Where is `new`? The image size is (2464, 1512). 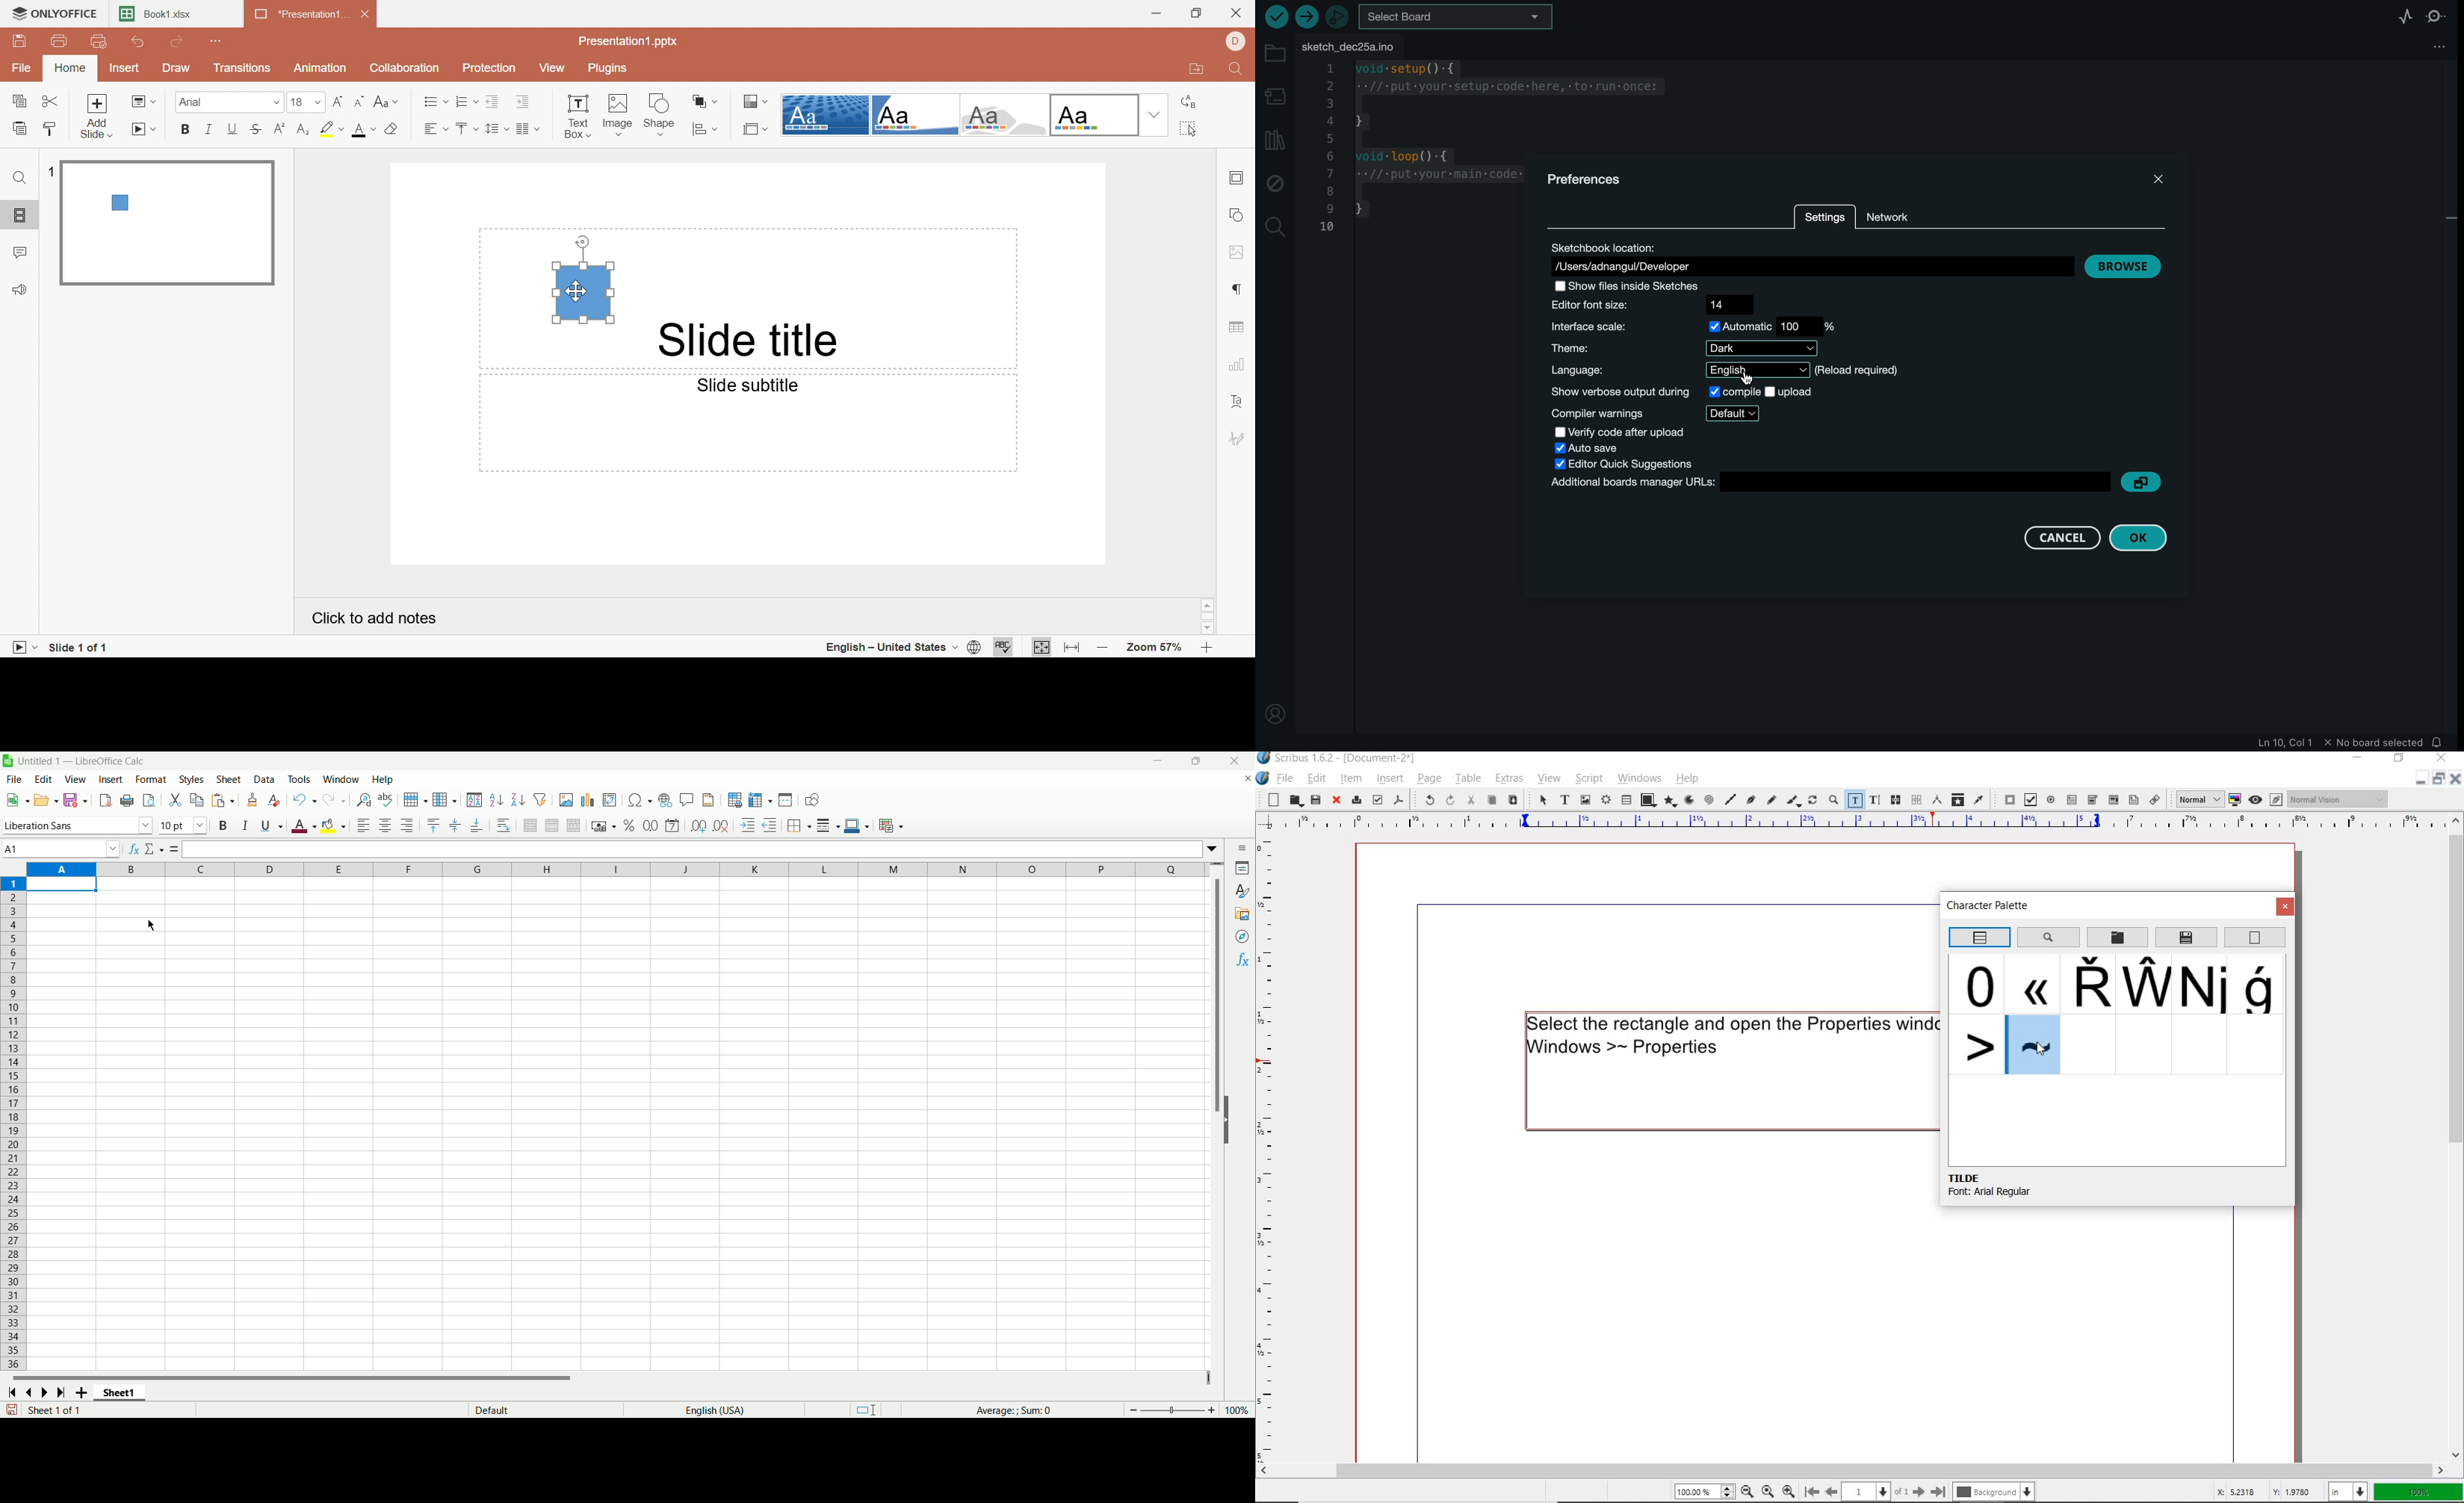 new is located at coordinates (1270, 800).